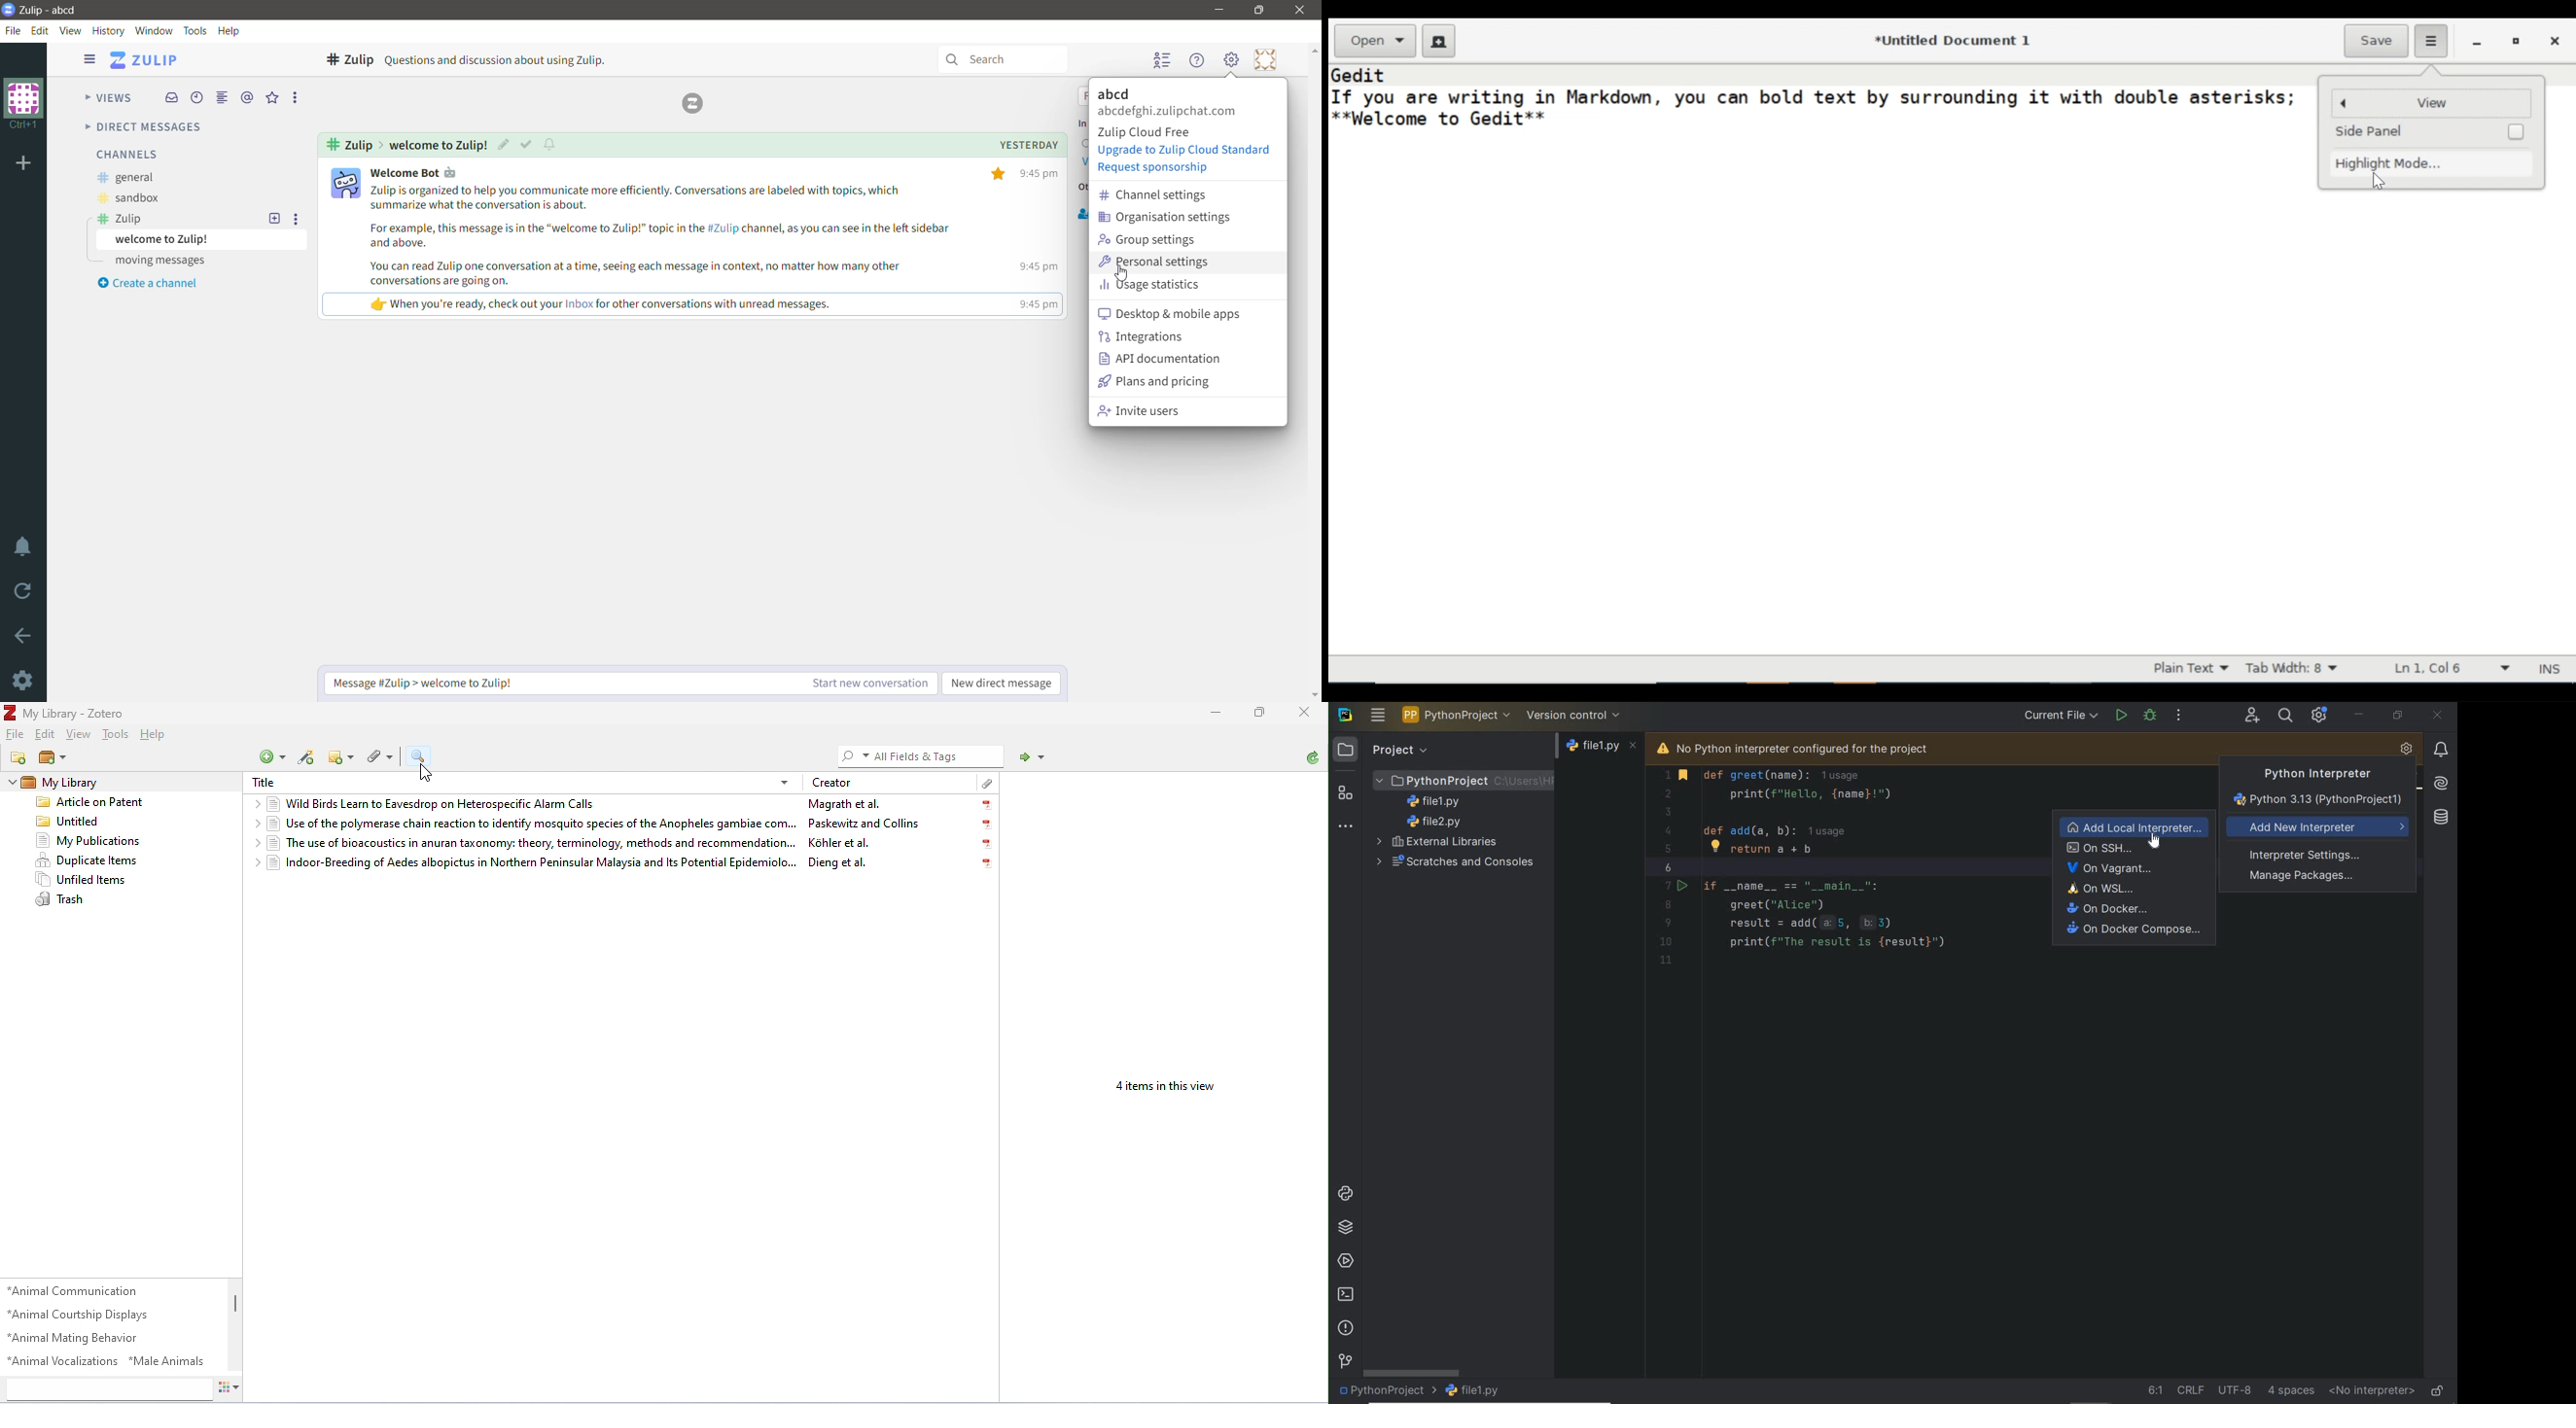 The image size is (2576, 1428). What do you see at coordinates (1438, 40) in the screenshot?
I see `Create a new Document` at bounding box center [1438, 40].